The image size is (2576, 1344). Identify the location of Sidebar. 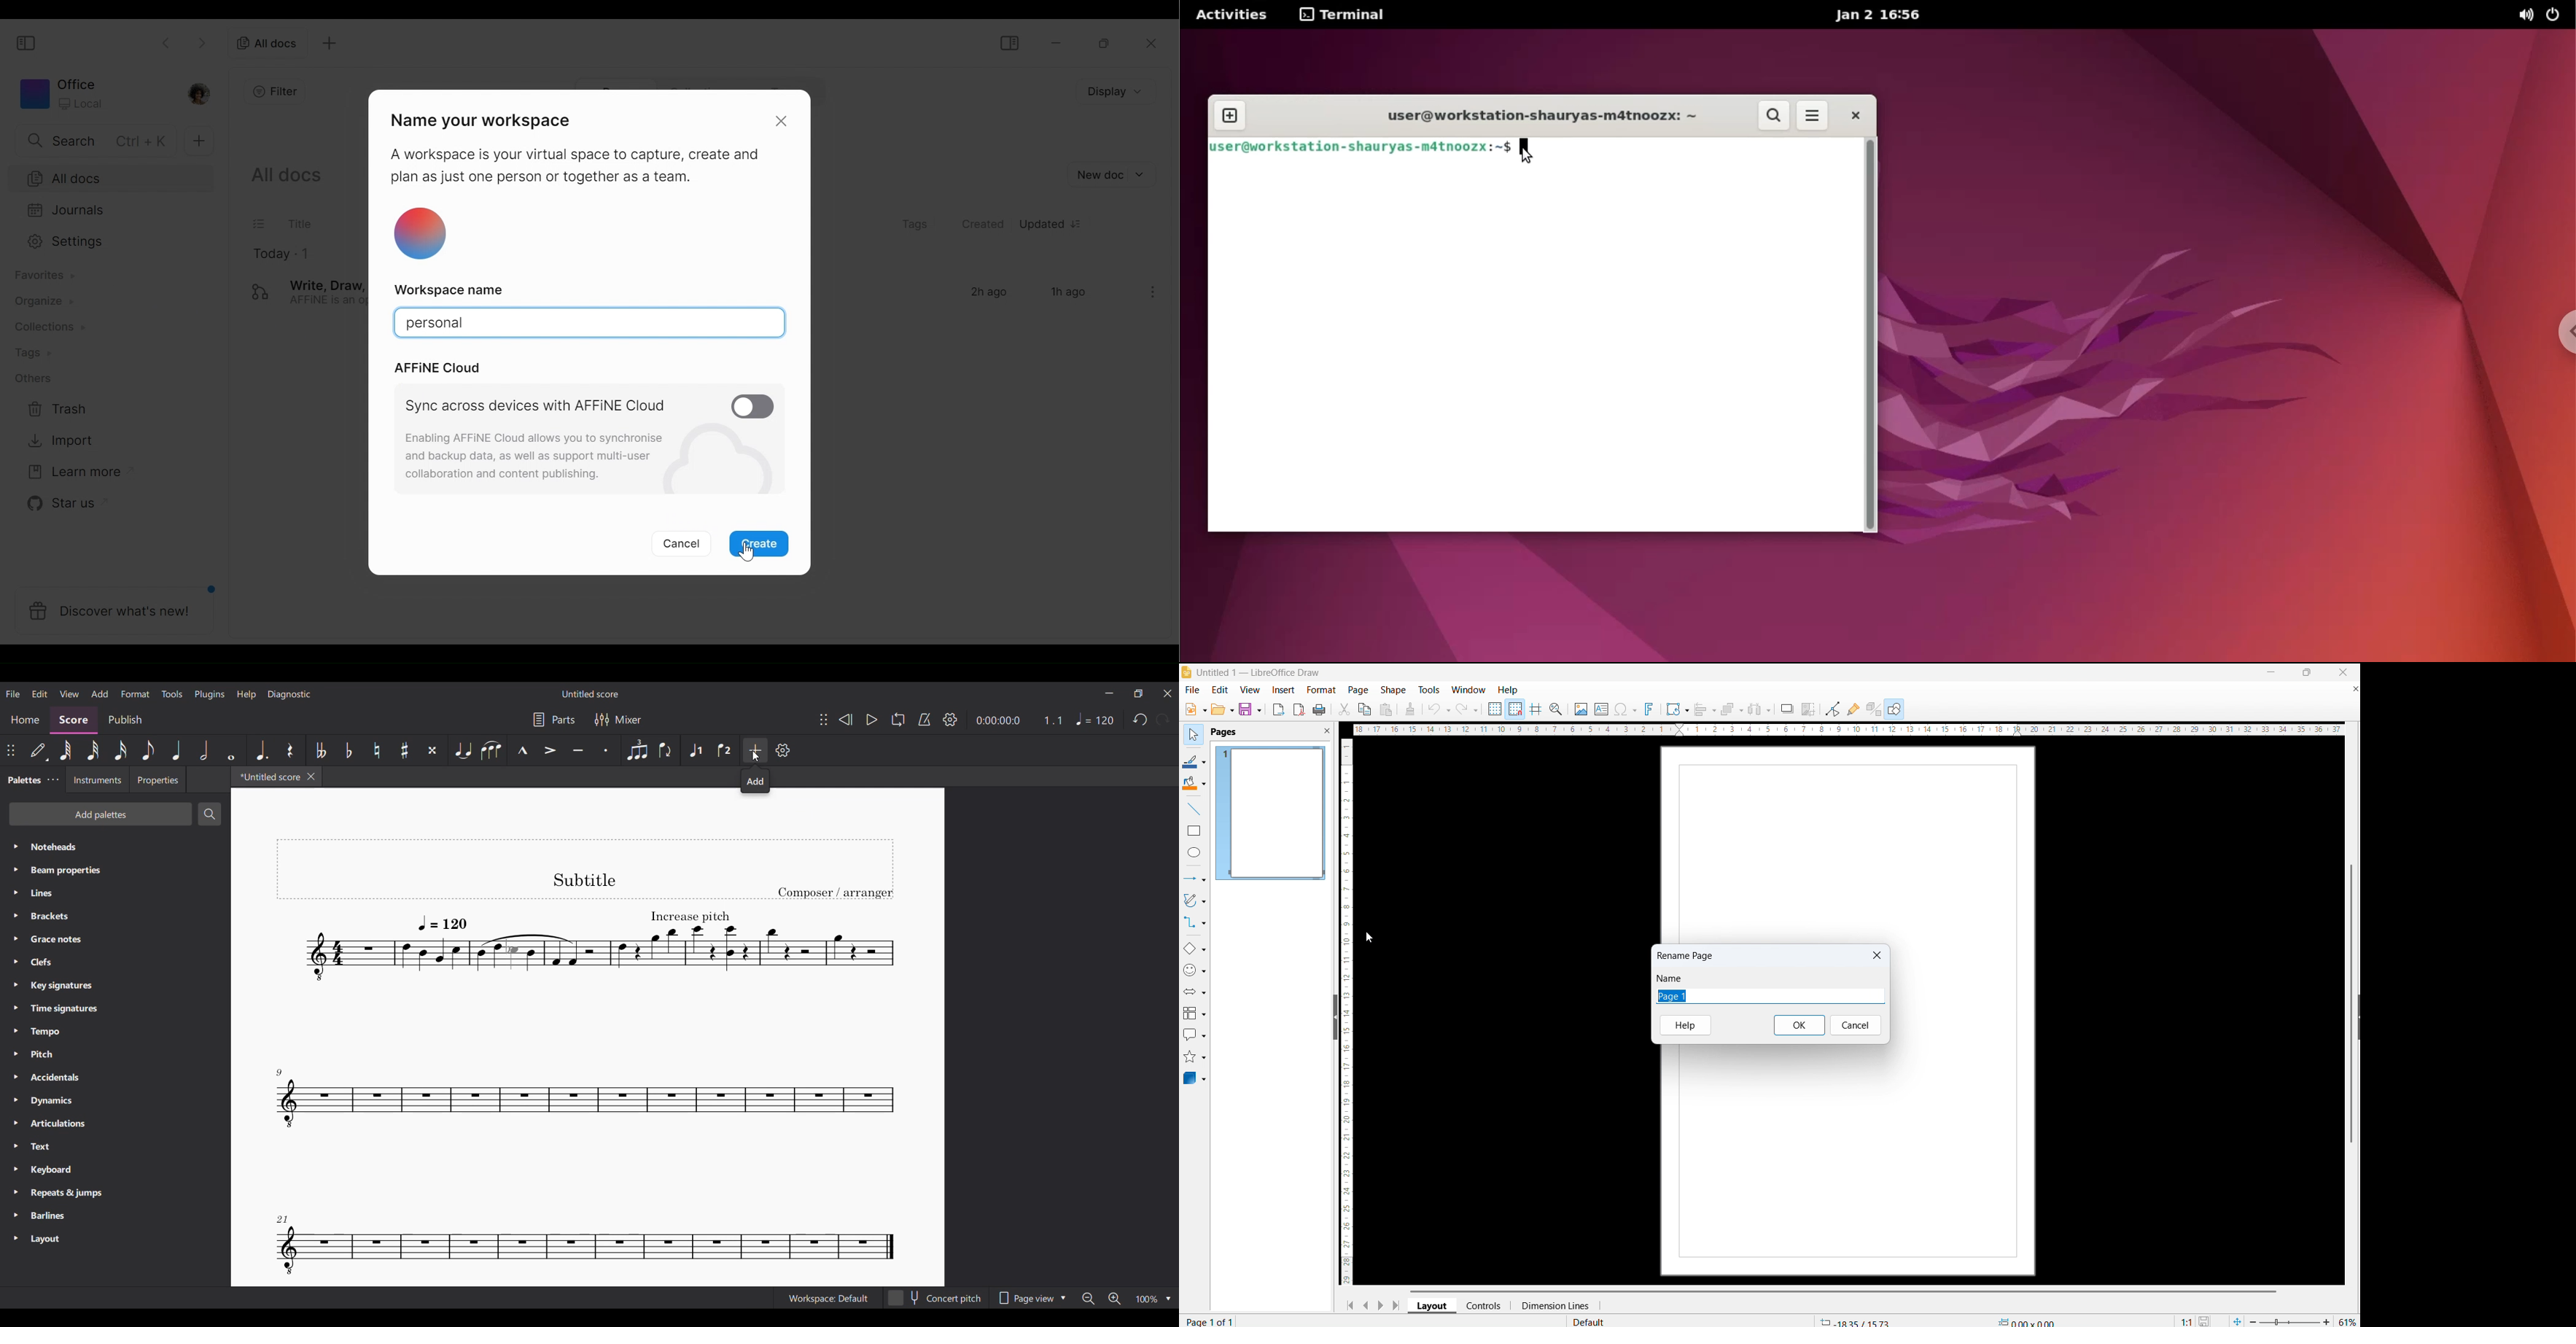
(2353, 1017).